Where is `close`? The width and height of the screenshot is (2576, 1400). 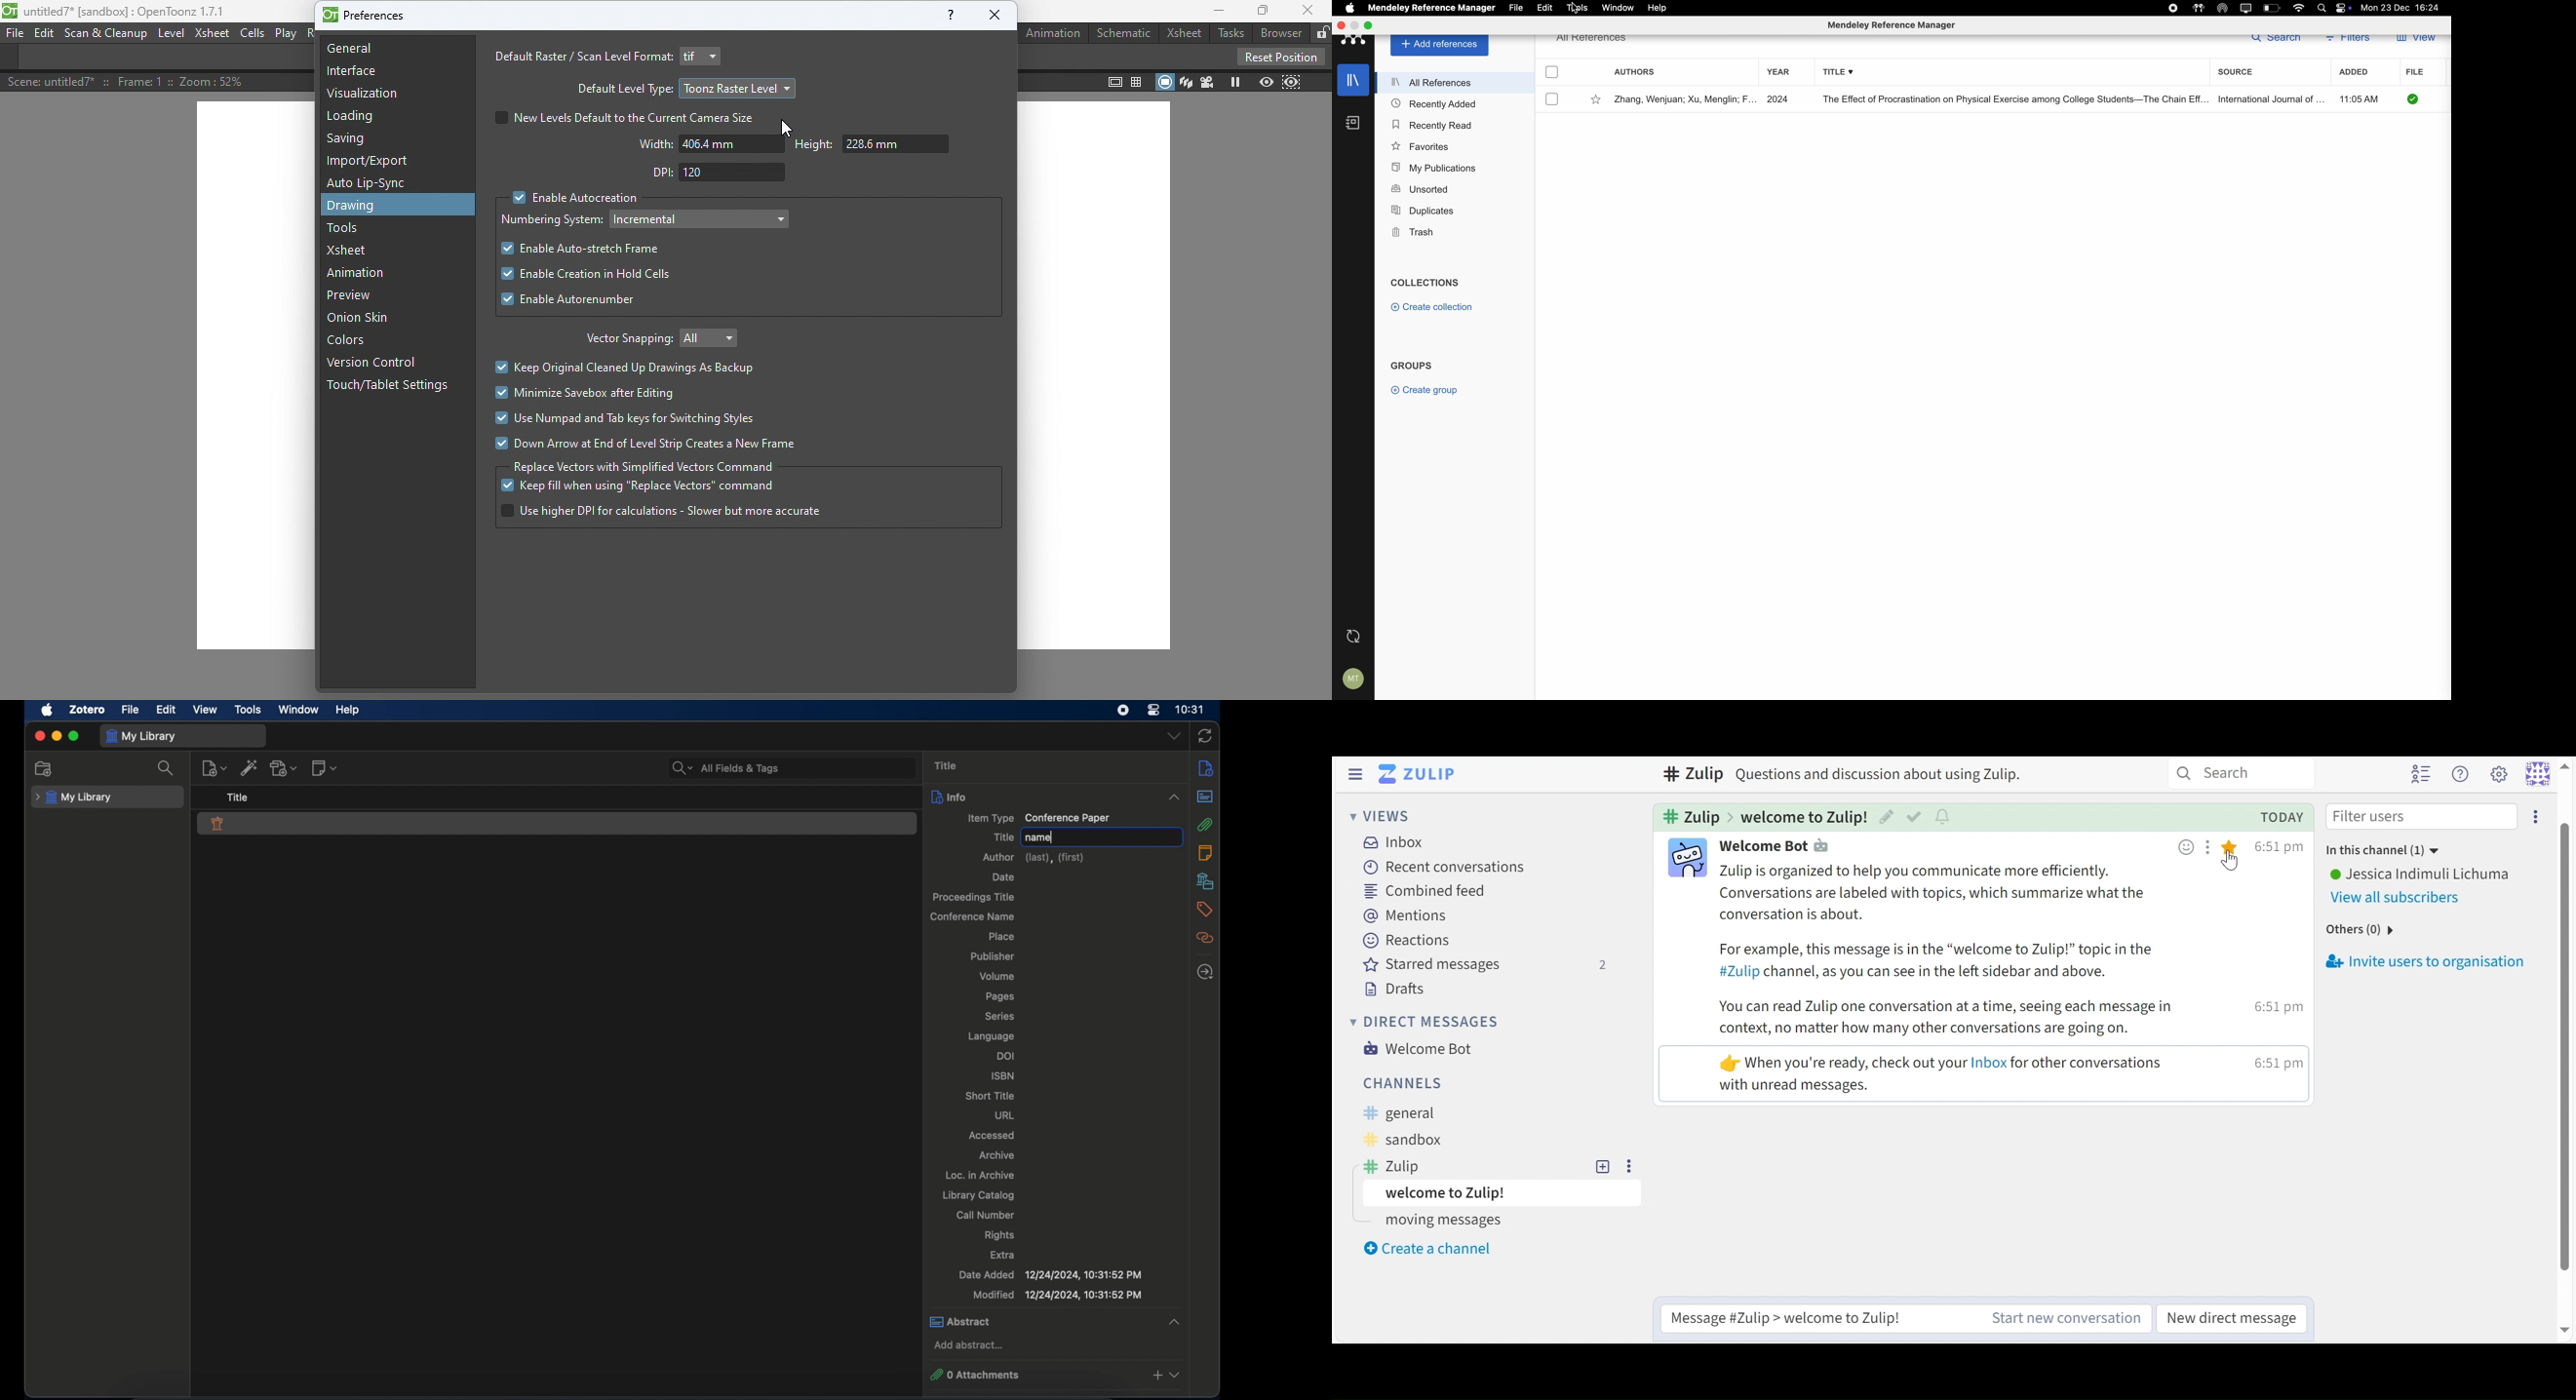
close is located at coordinates (39, 737).